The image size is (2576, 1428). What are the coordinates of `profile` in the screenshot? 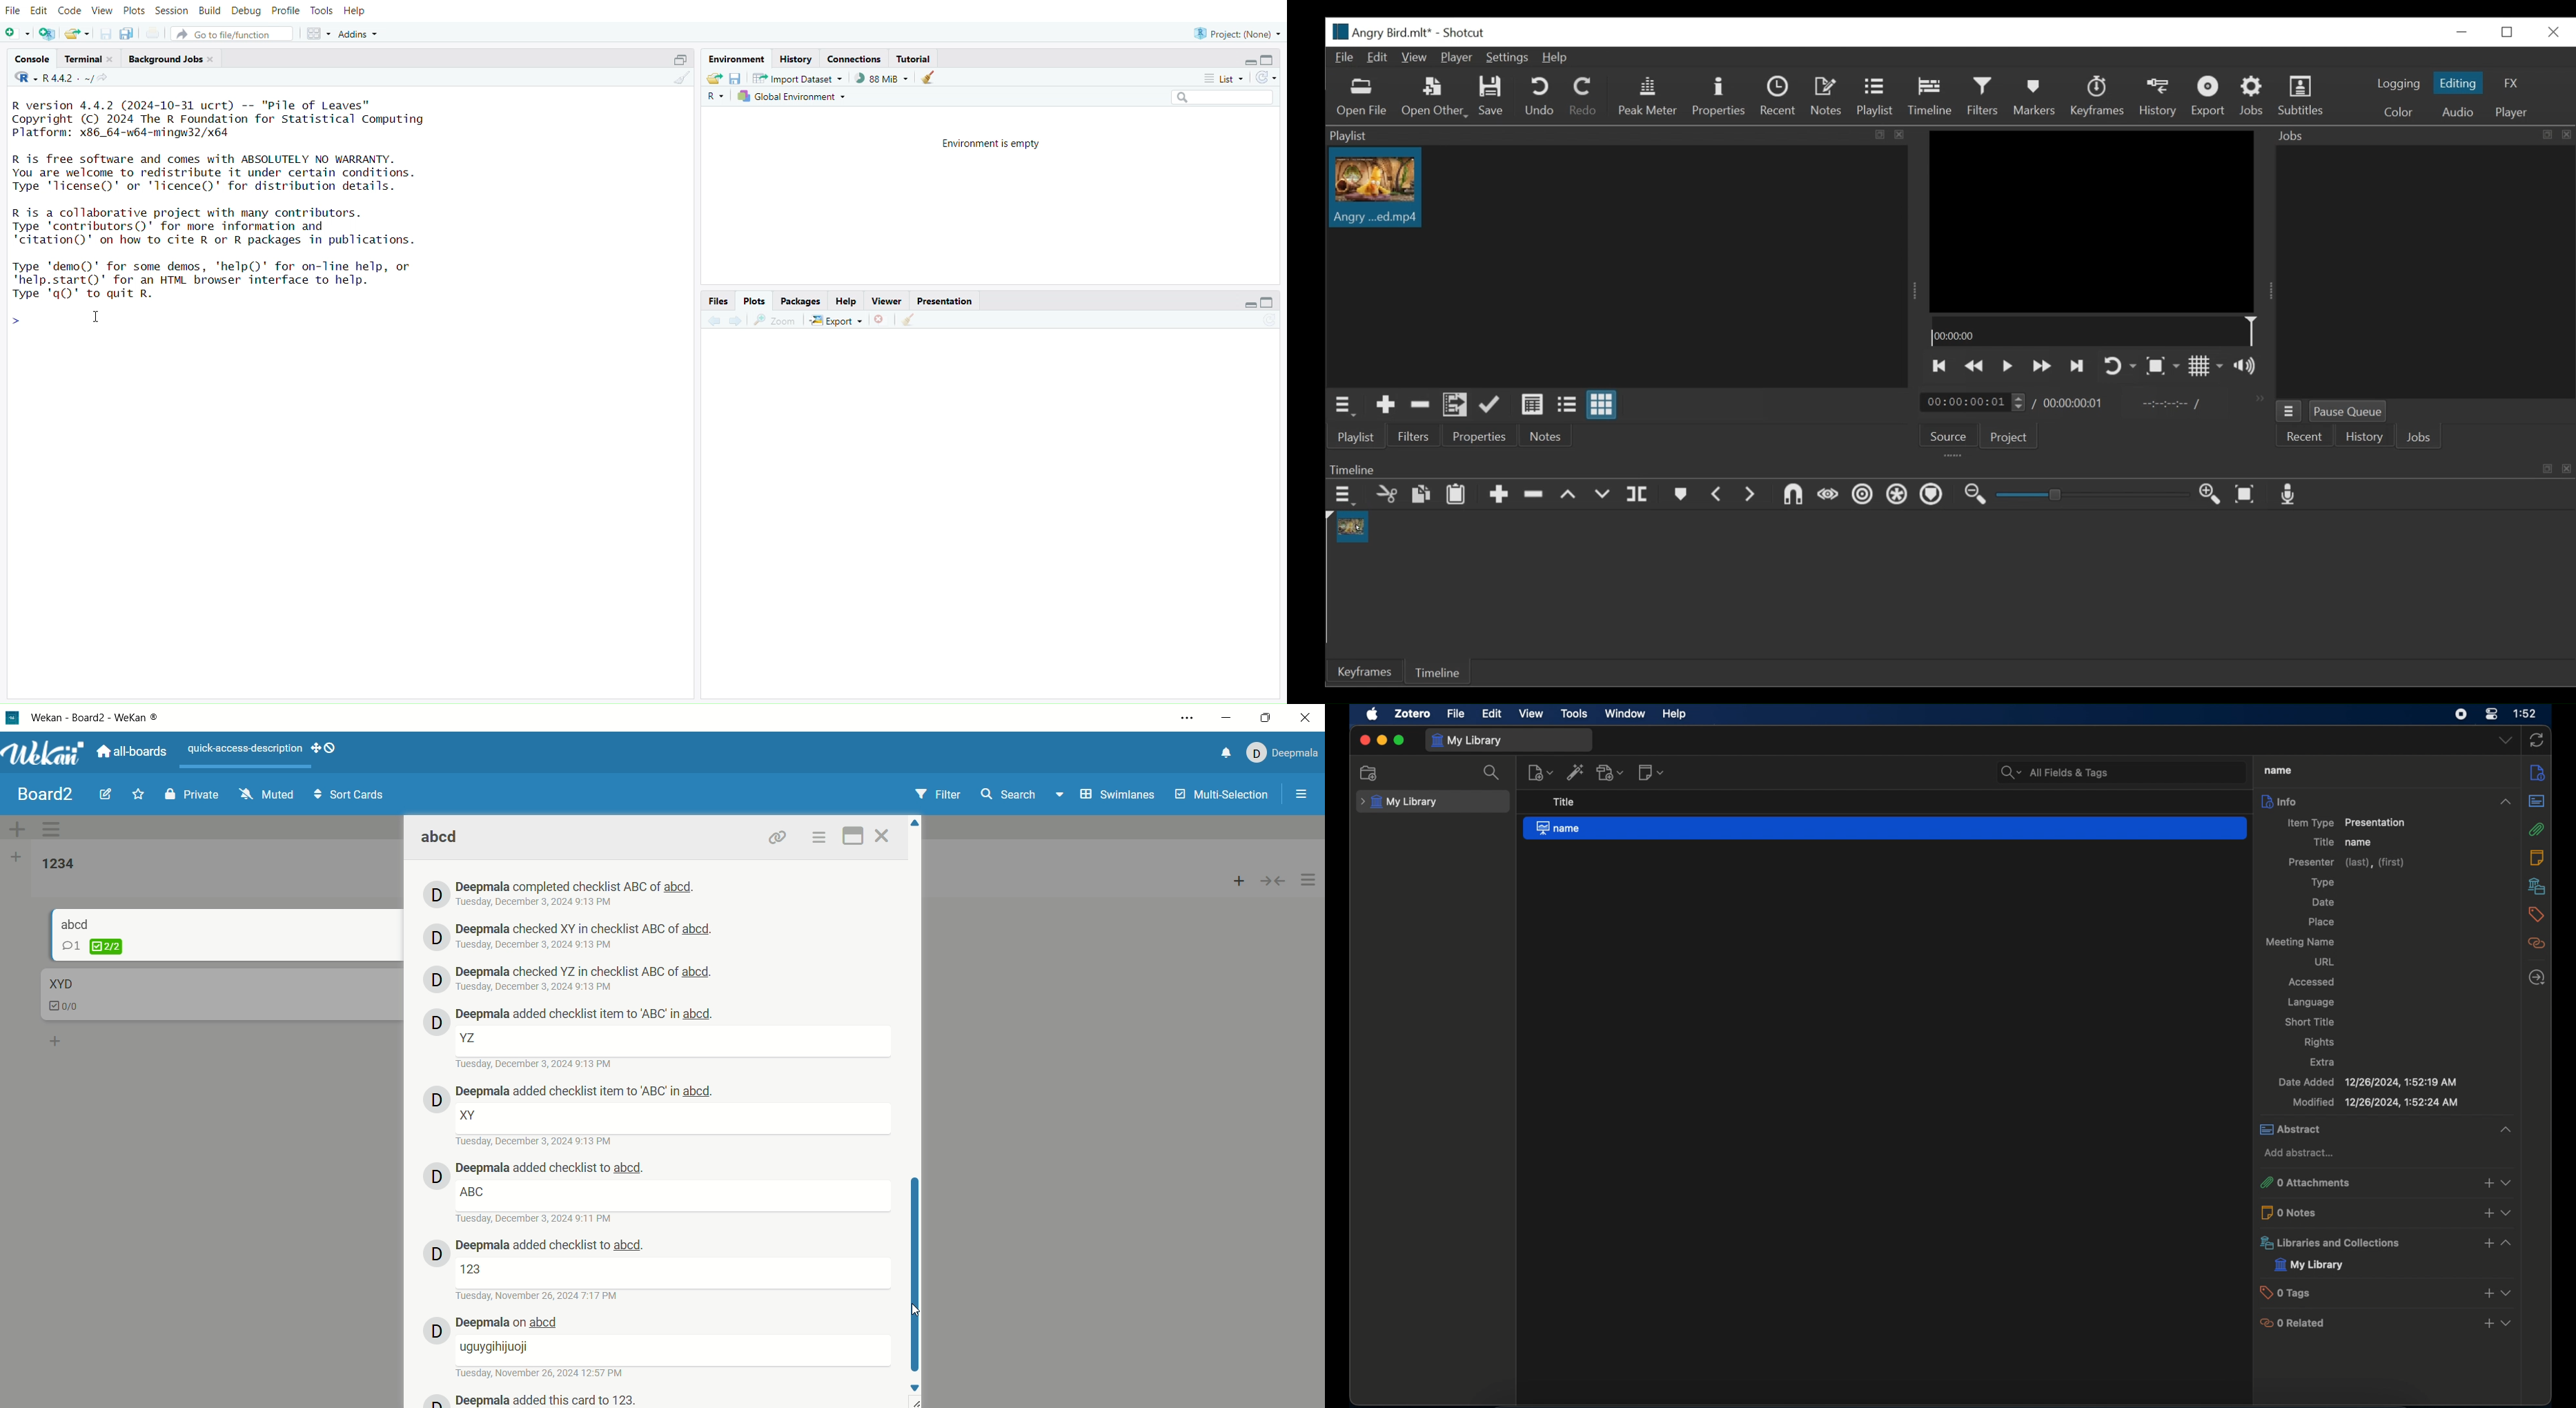 It's located at (286, 11).